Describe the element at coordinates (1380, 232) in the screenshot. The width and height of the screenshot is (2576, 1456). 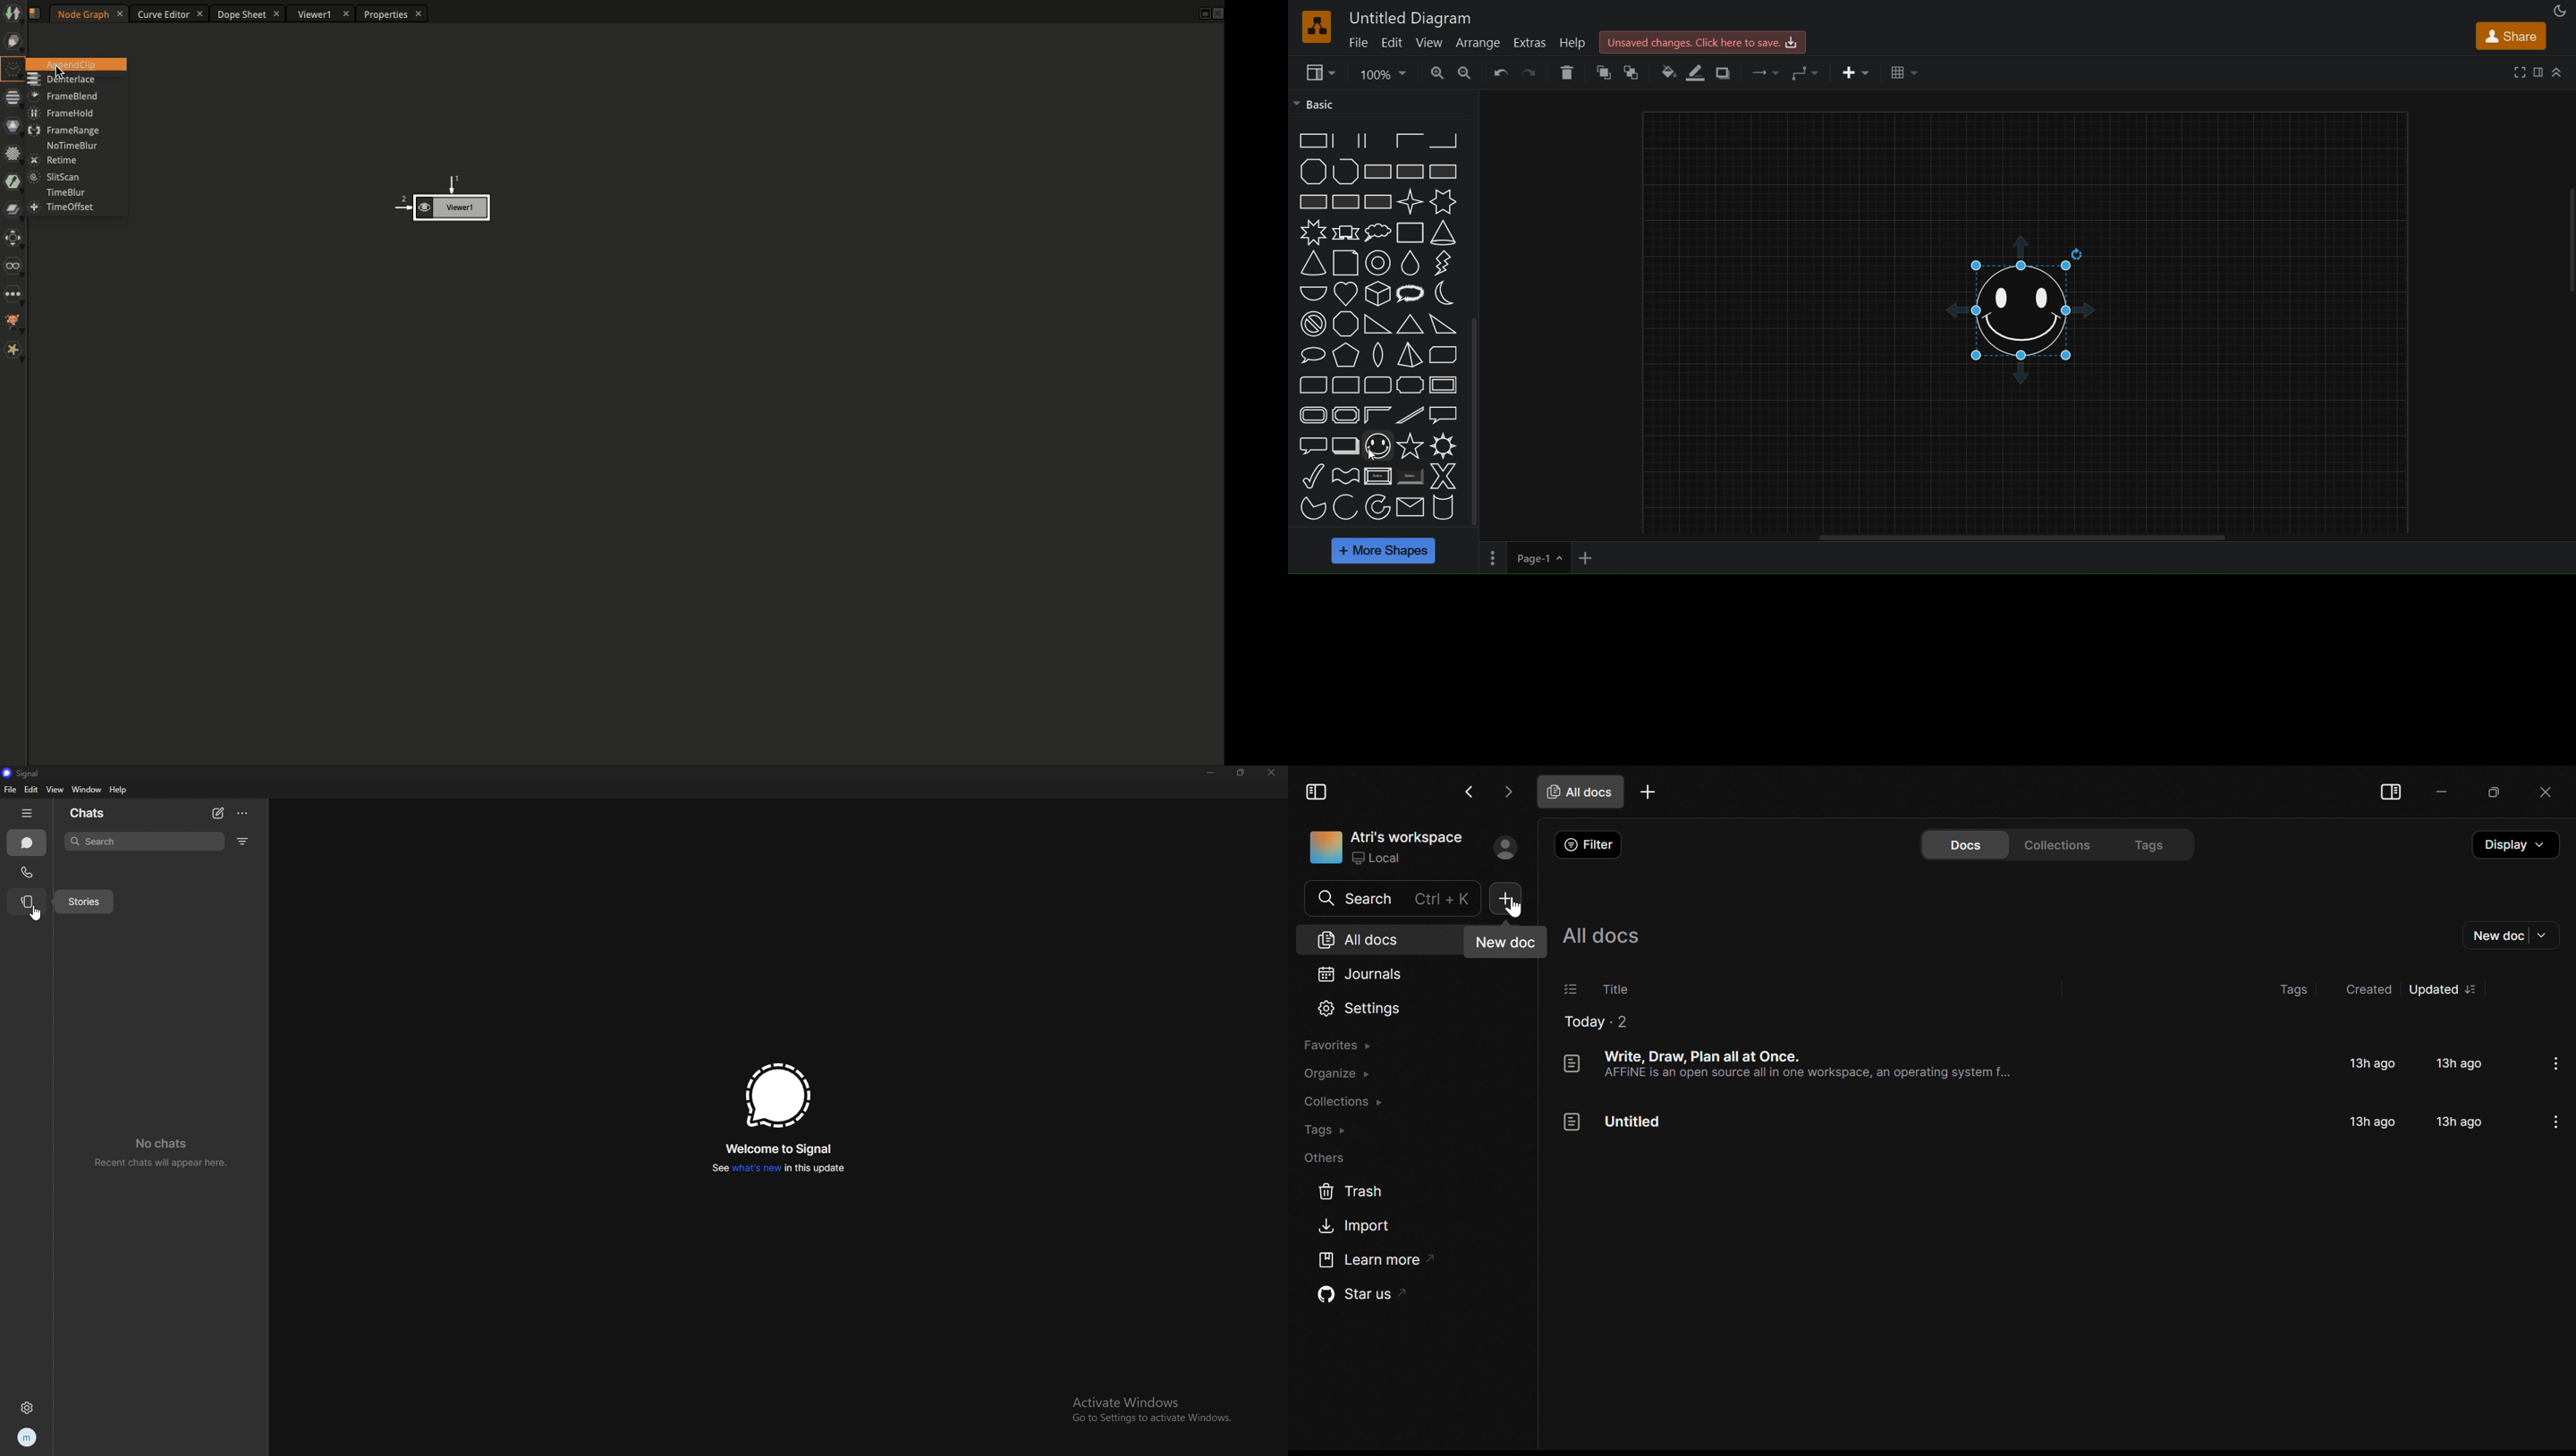
I see `cloud callout` at that location.